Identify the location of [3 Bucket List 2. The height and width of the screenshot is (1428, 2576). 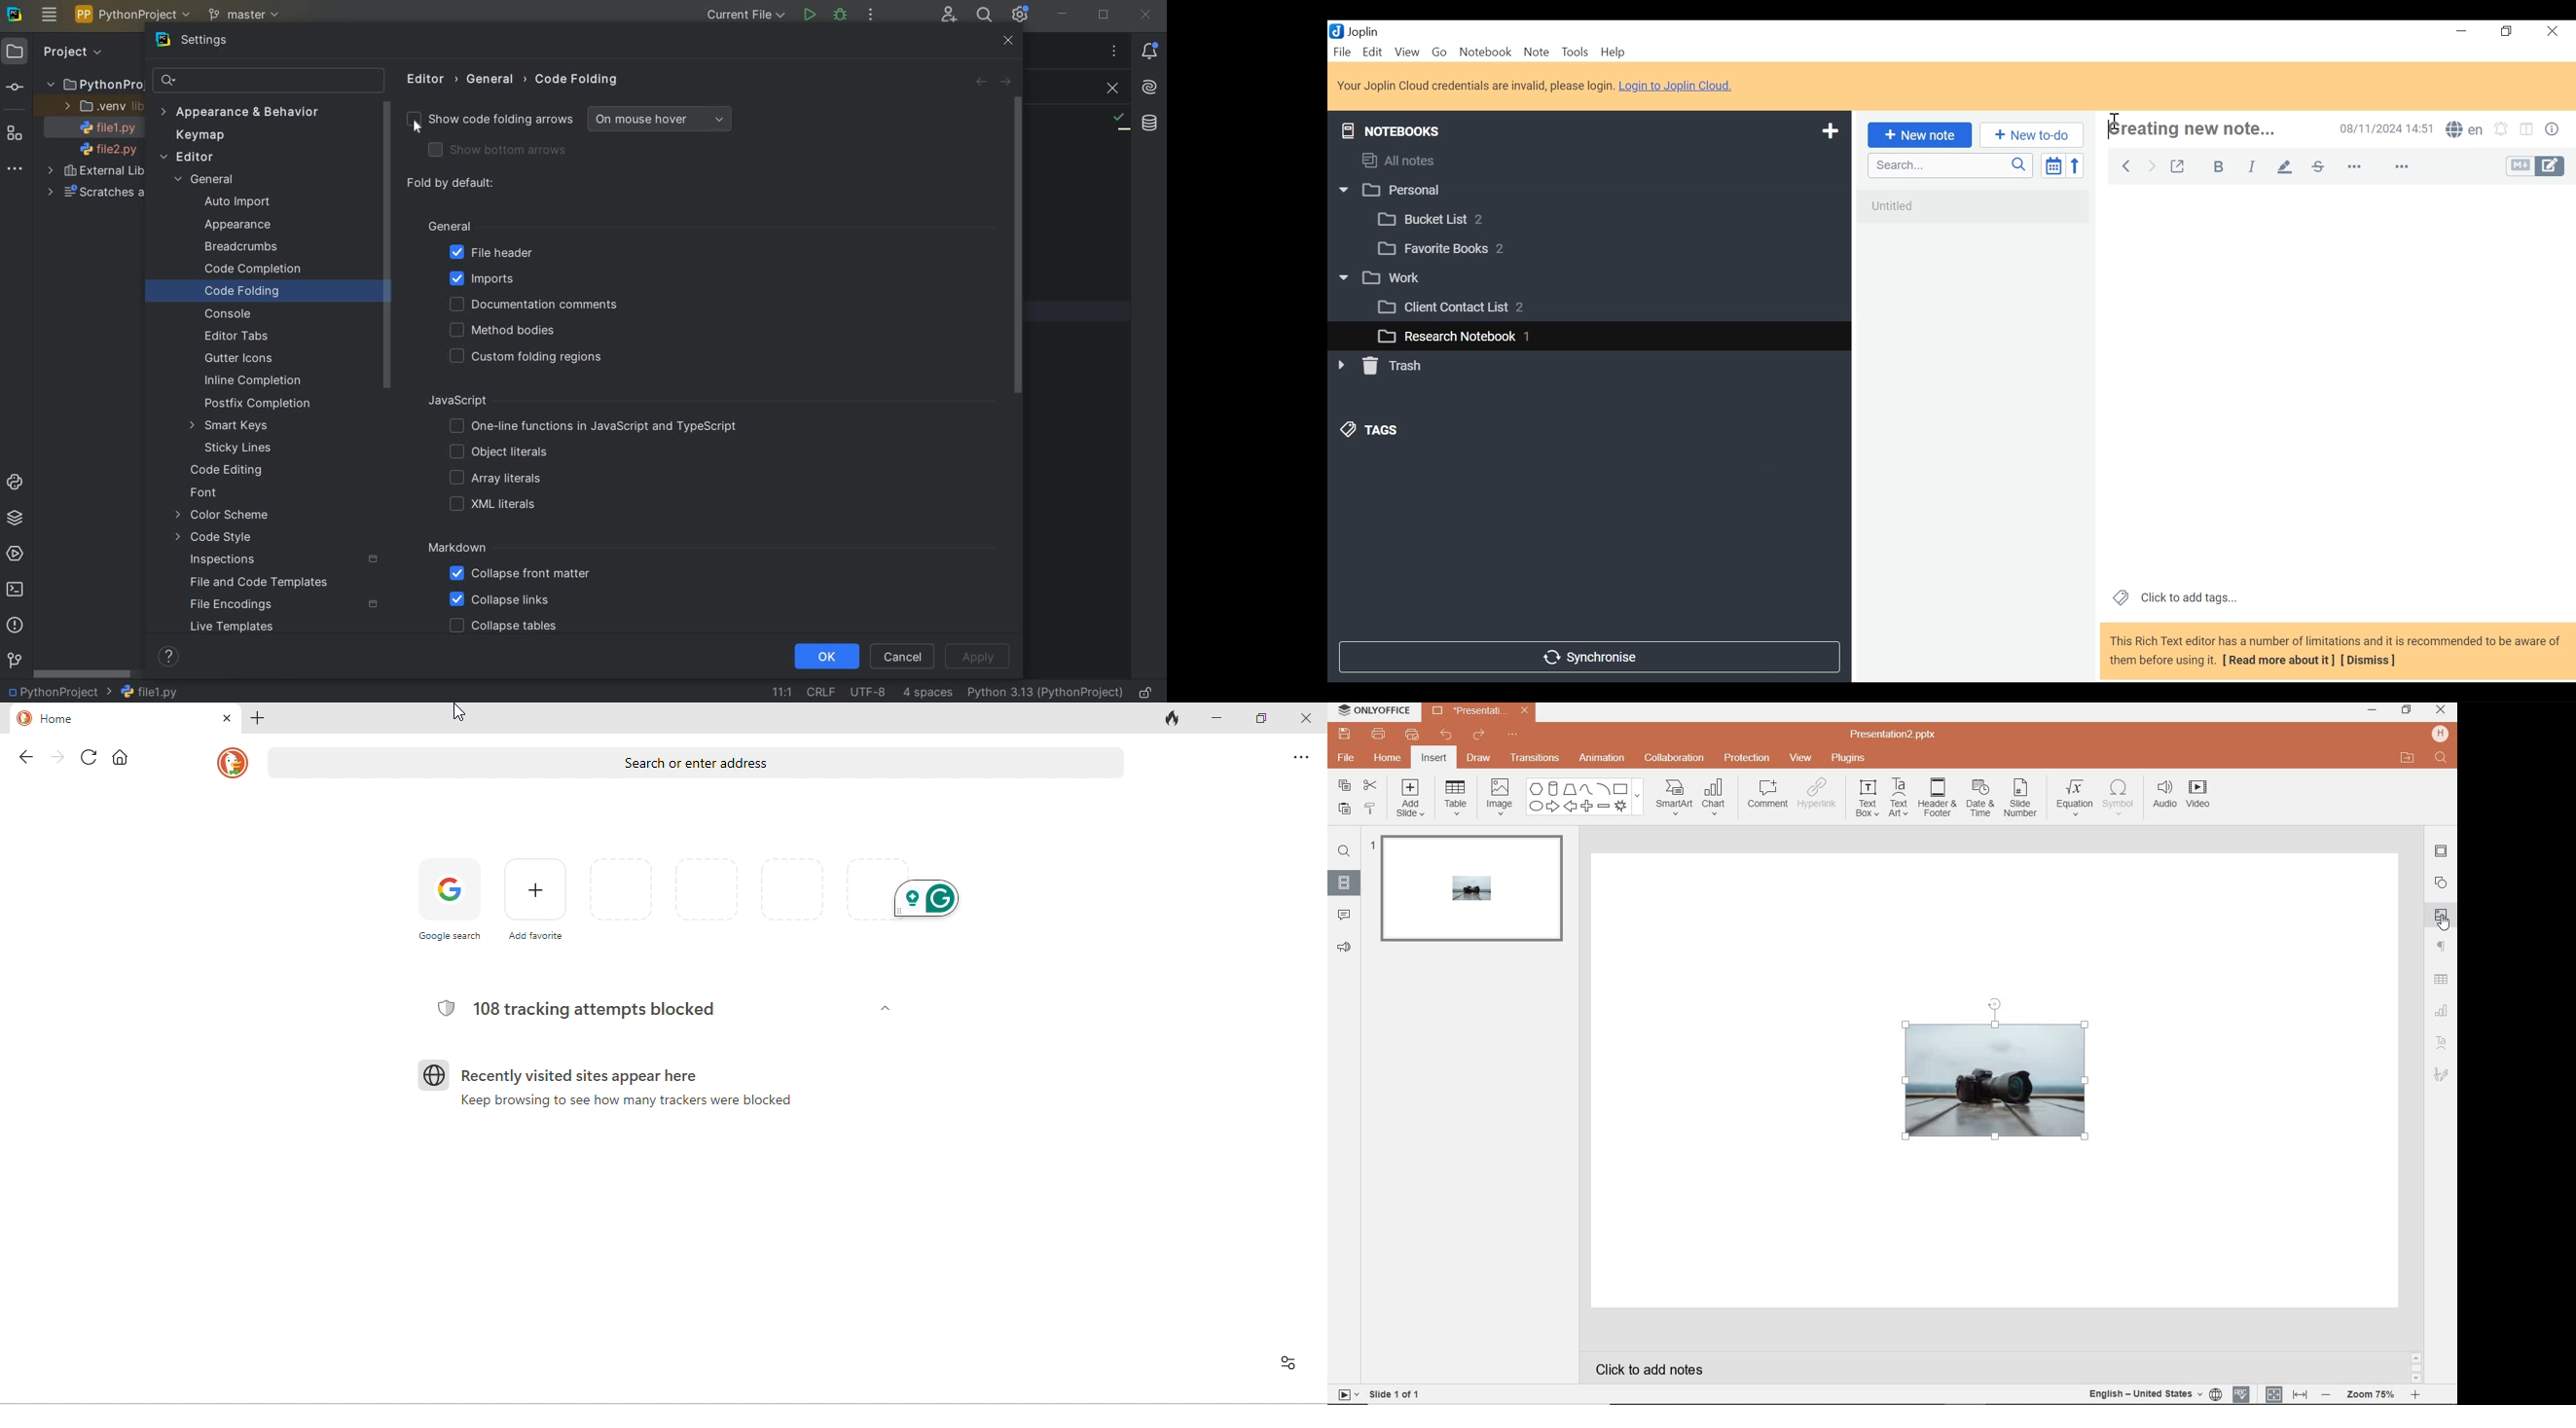
(1456, 218).